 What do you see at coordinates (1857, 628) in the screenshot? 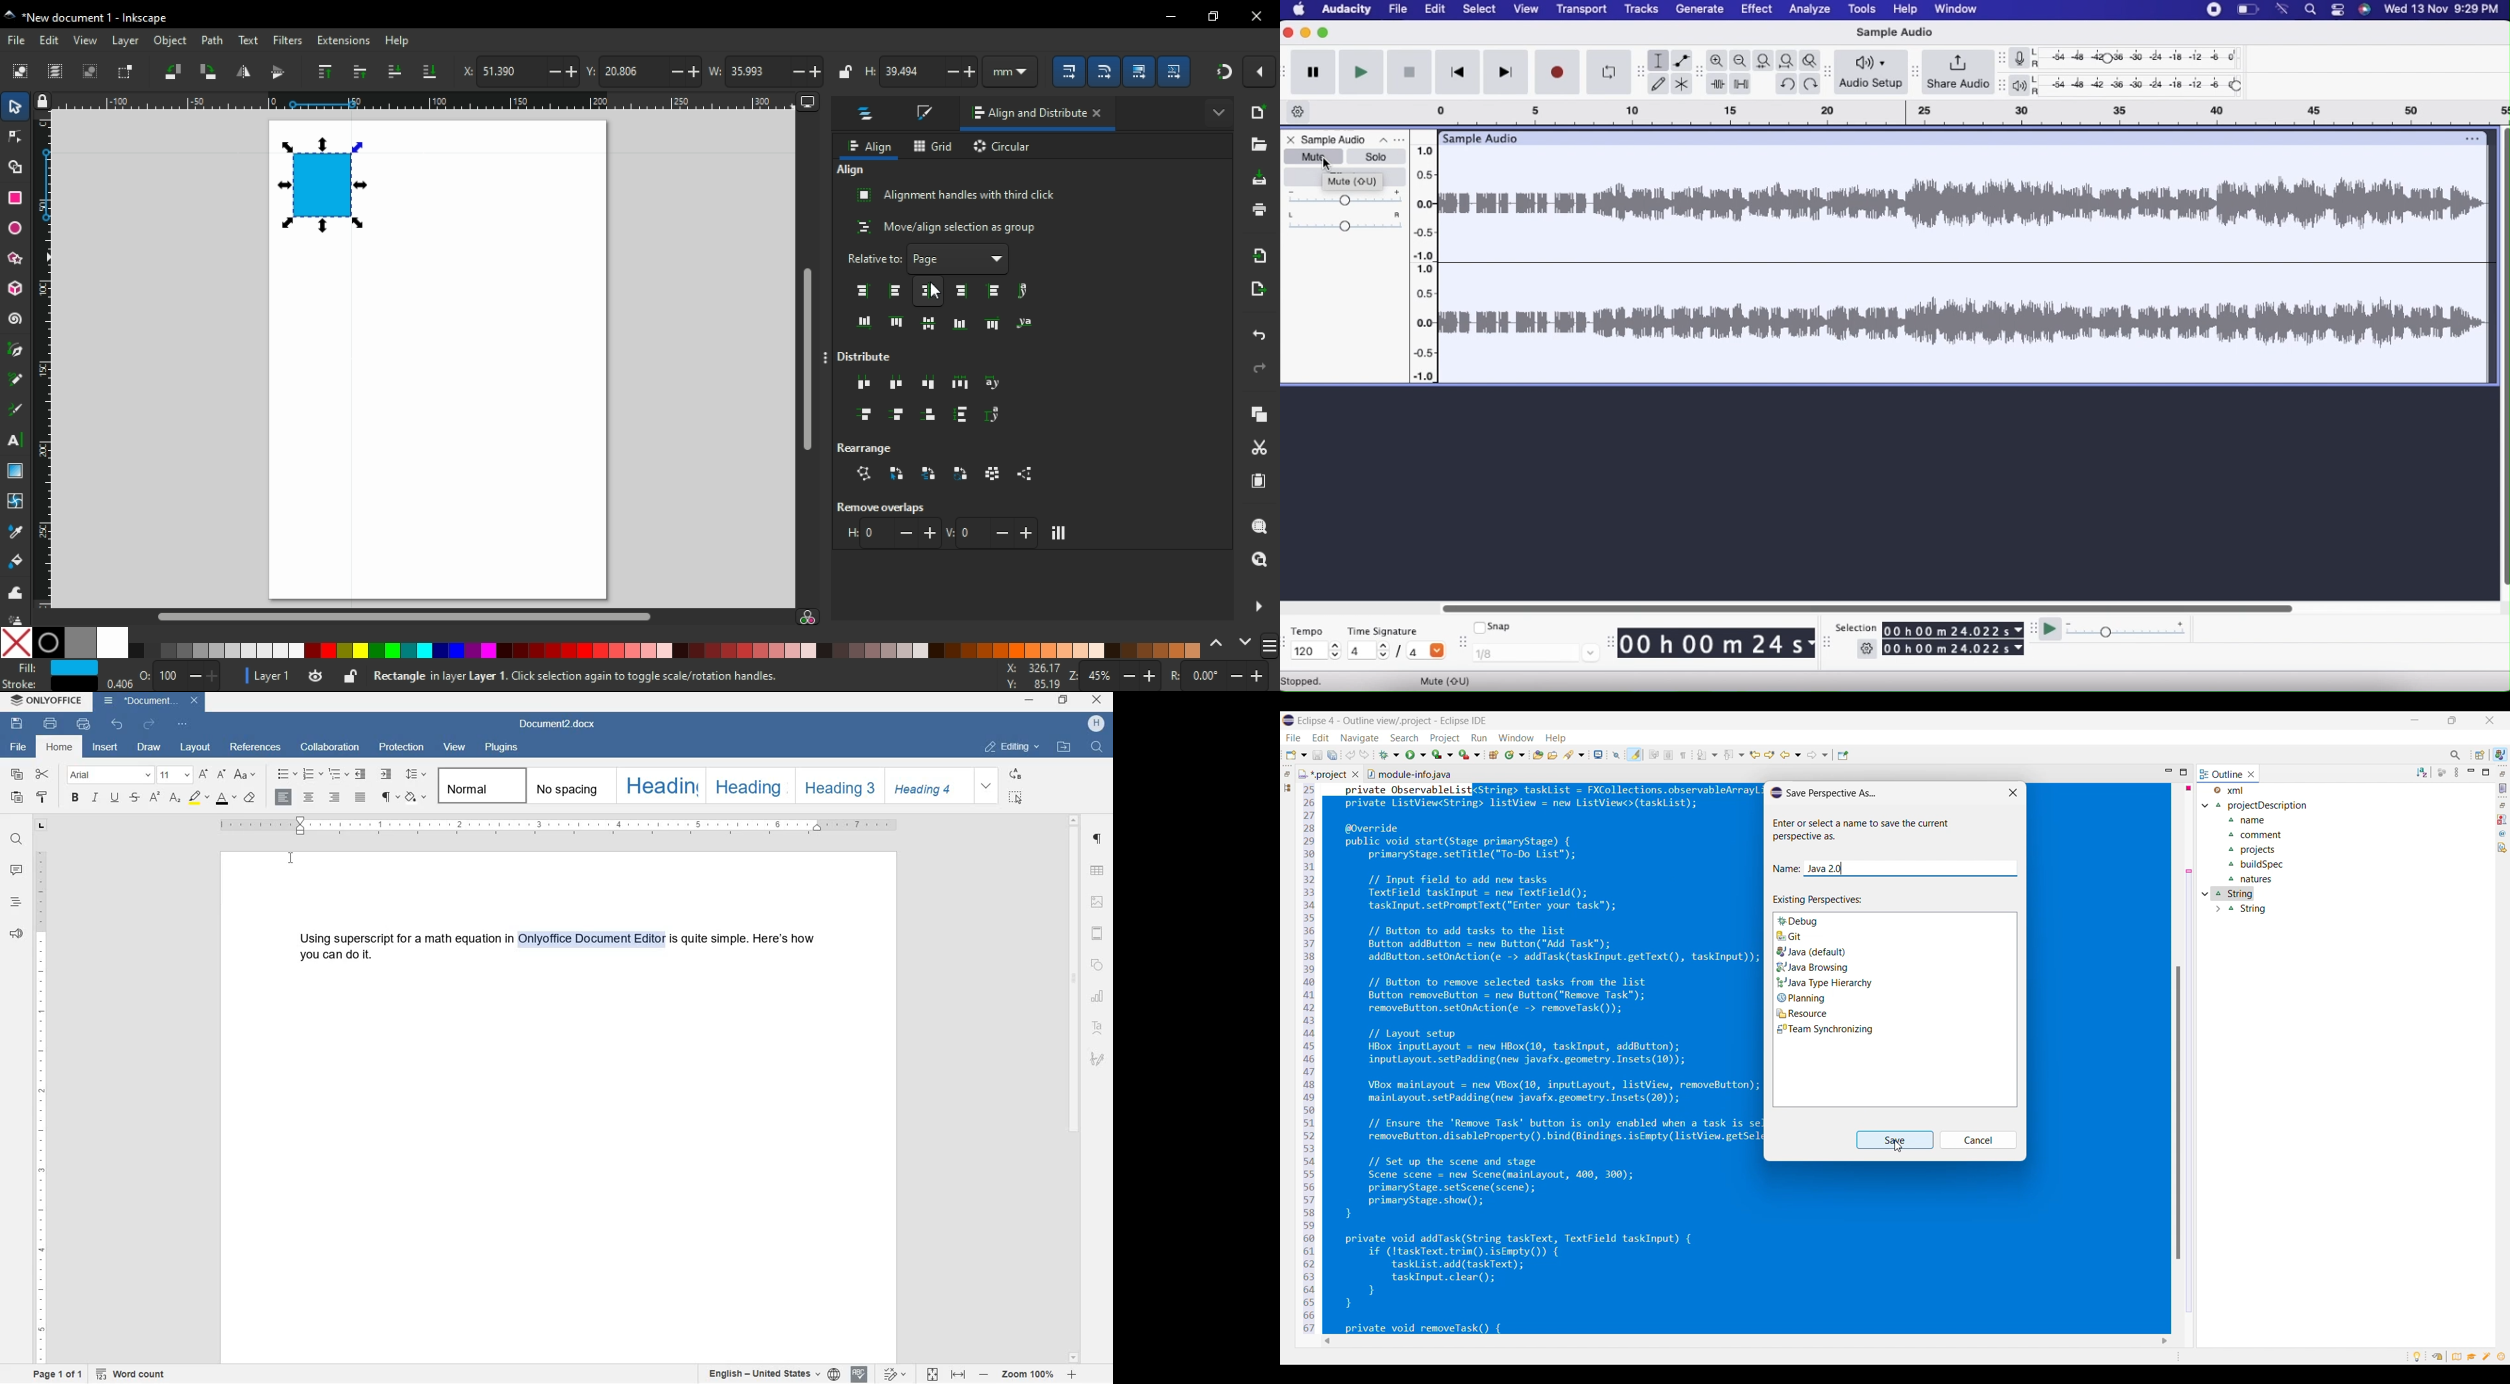
I see `Selection` at bounding box center [1857, 628].